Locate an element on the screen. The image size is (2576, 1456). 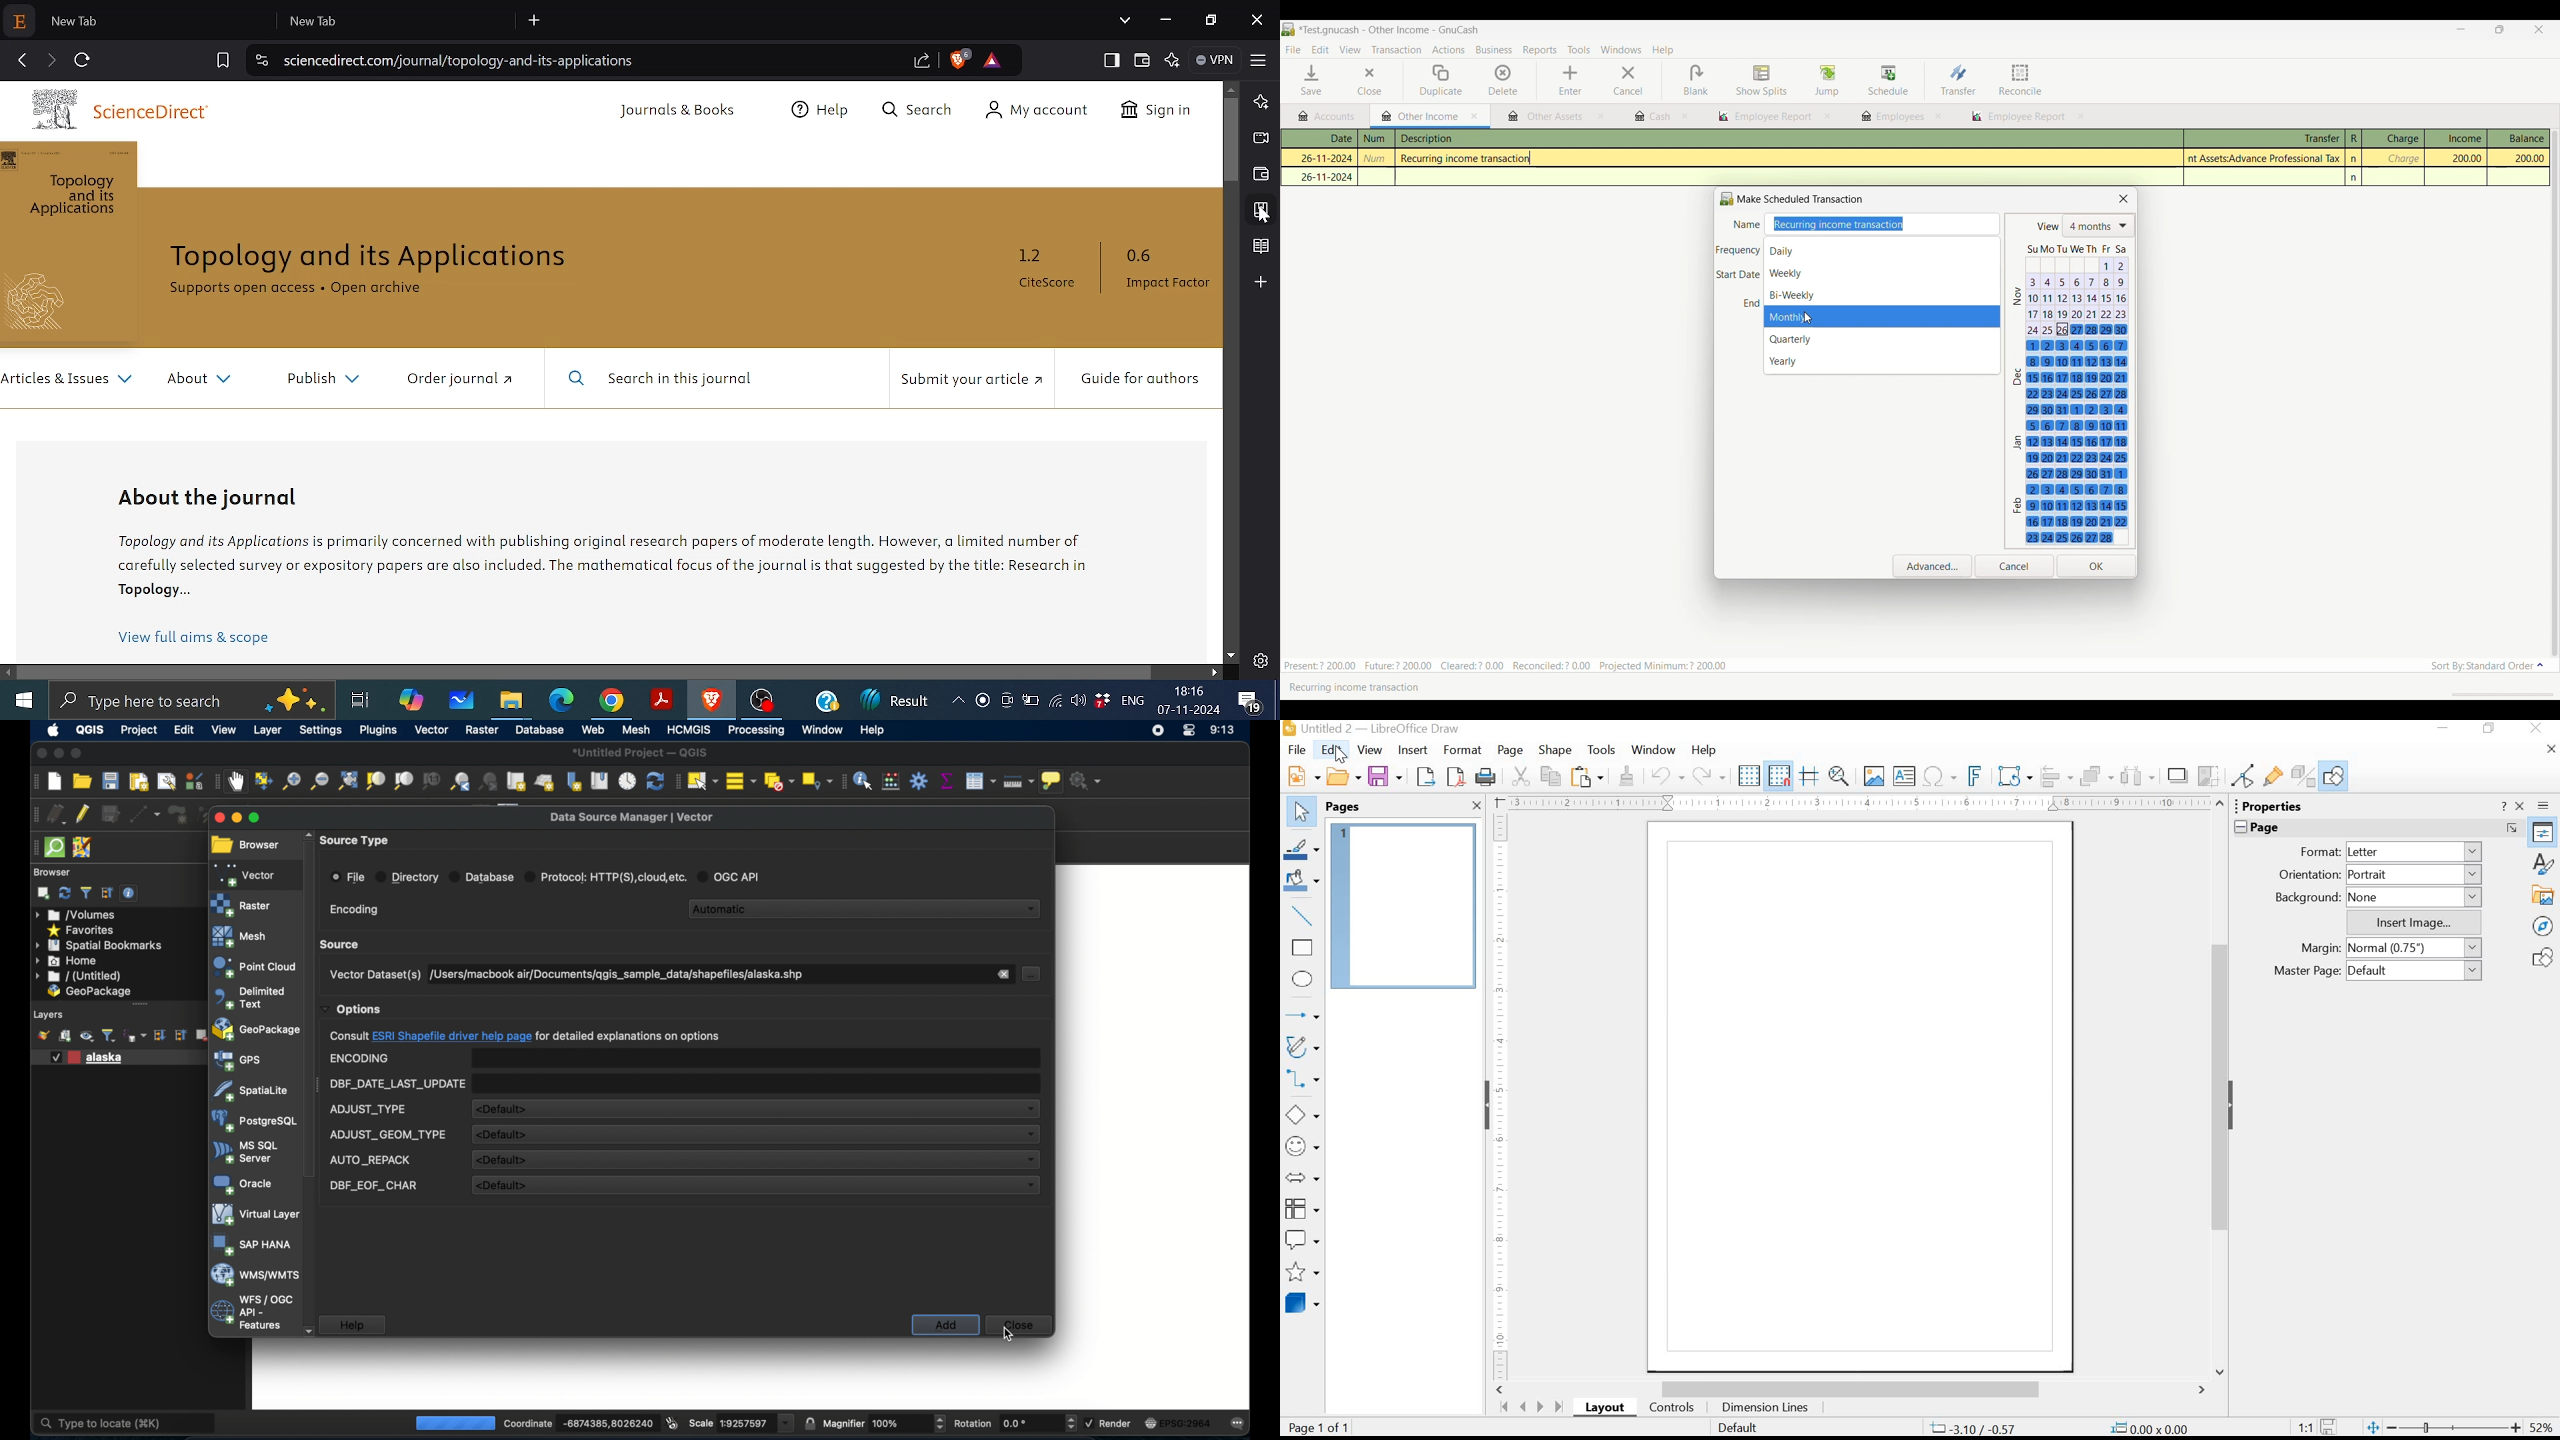
settings is located at coordinates (319, 729).